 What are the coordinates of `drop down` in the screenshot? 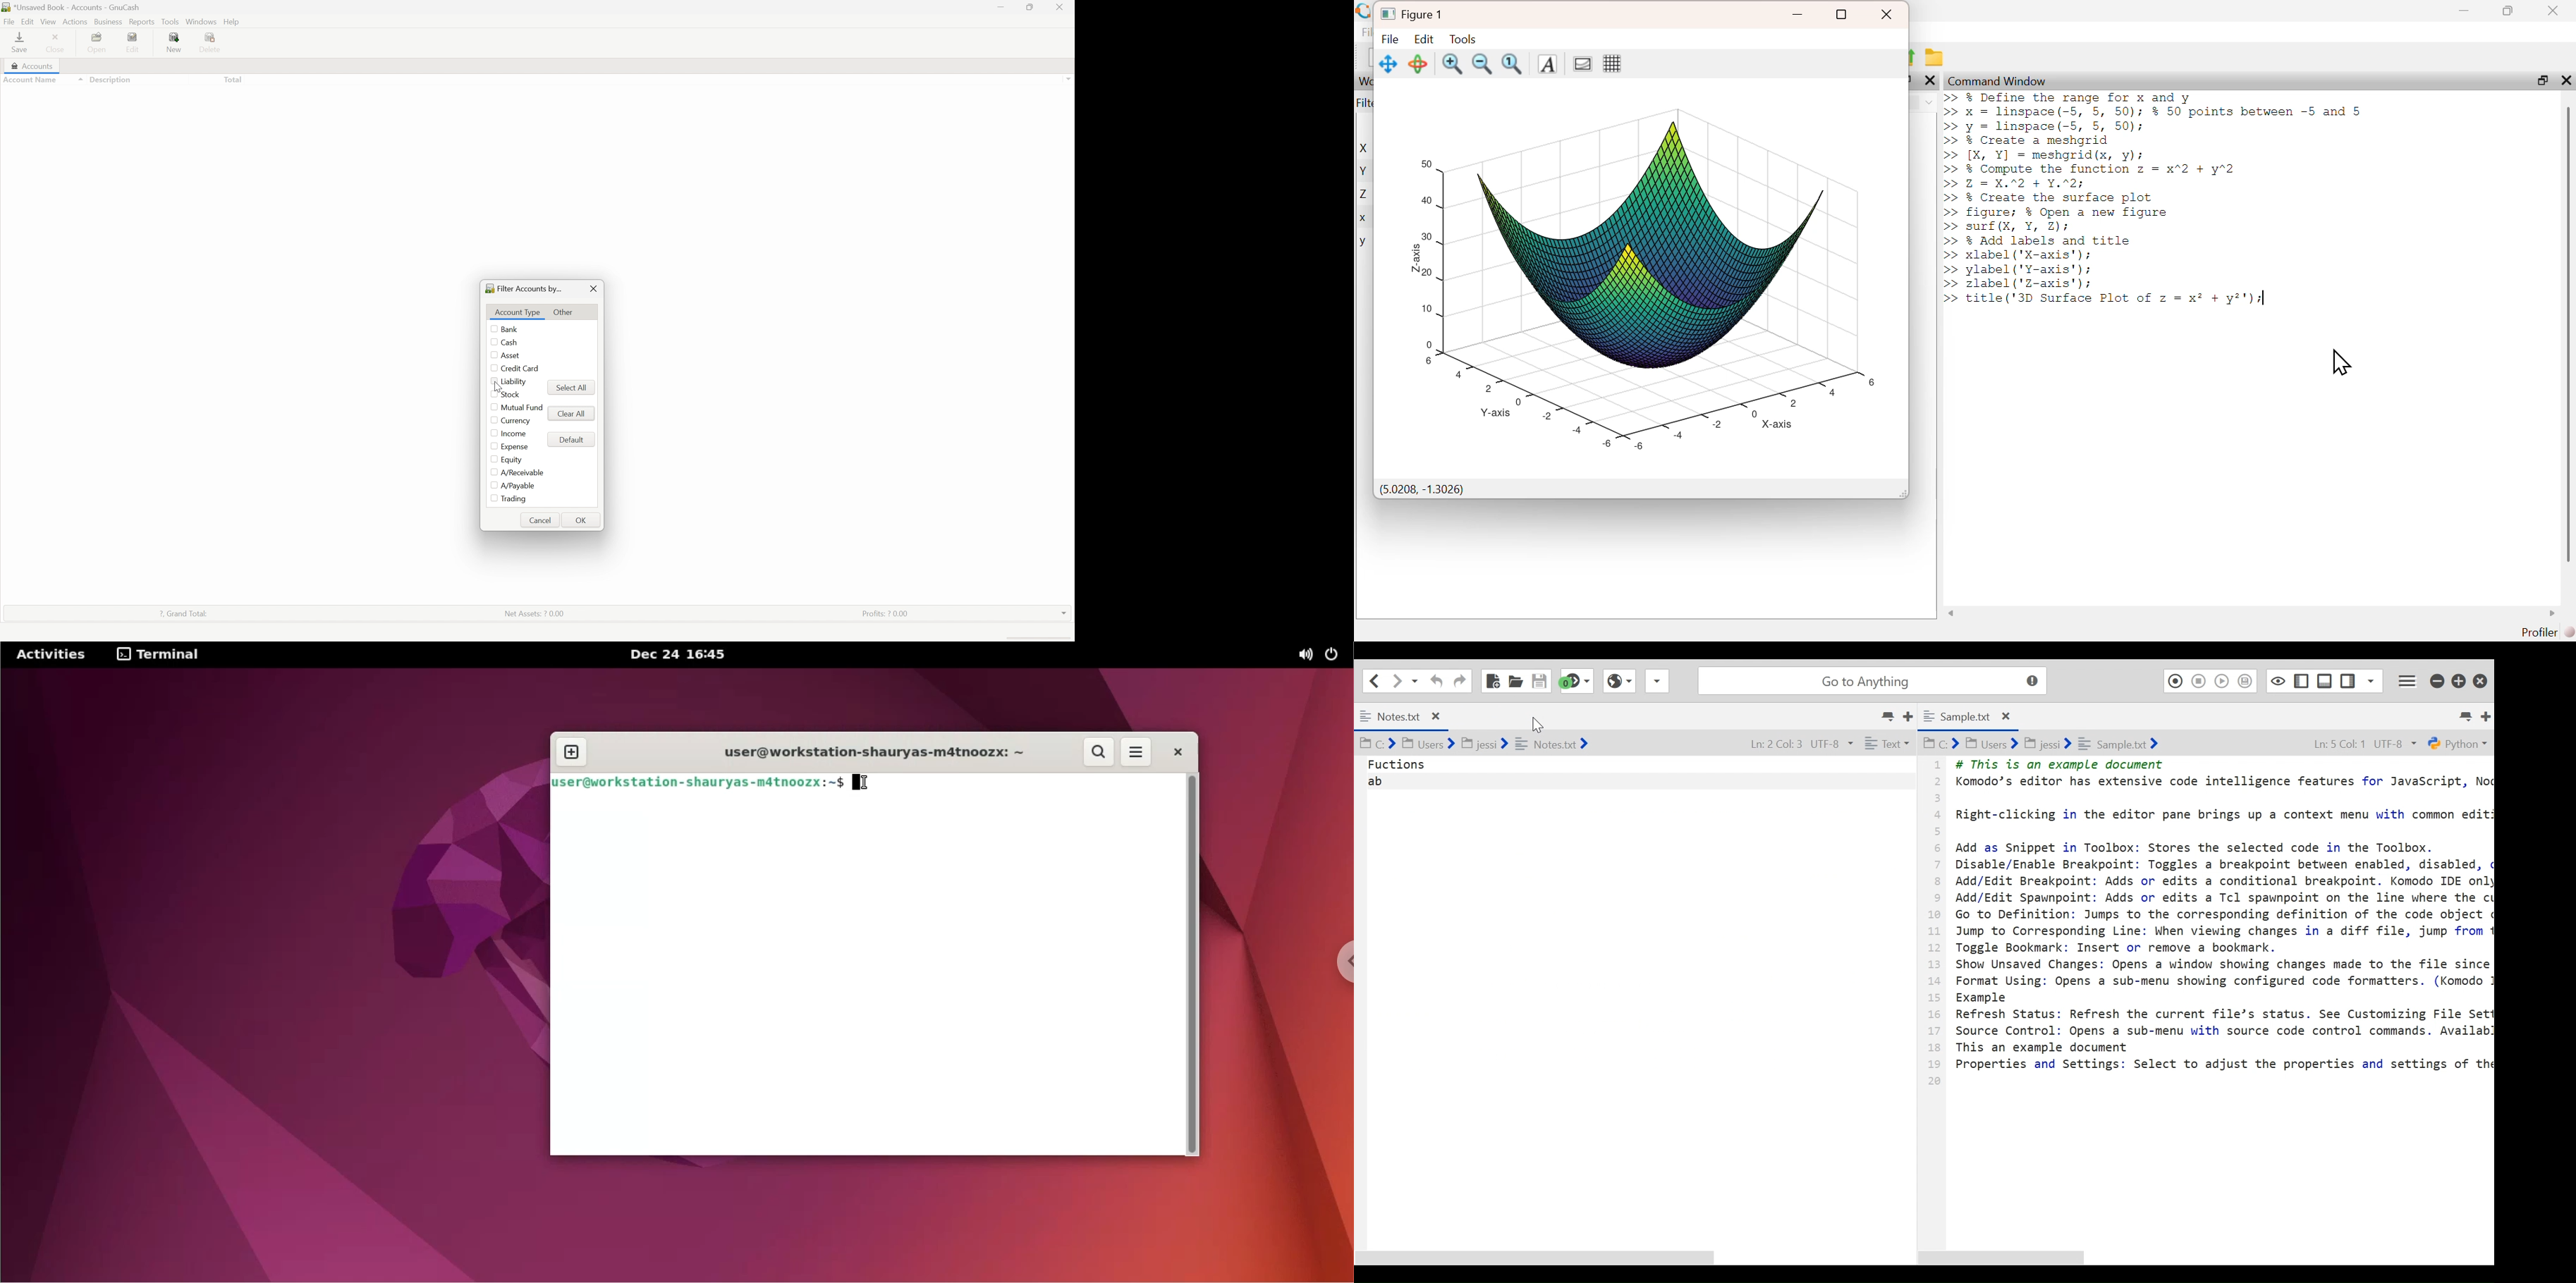 It's located at (1062, 613).